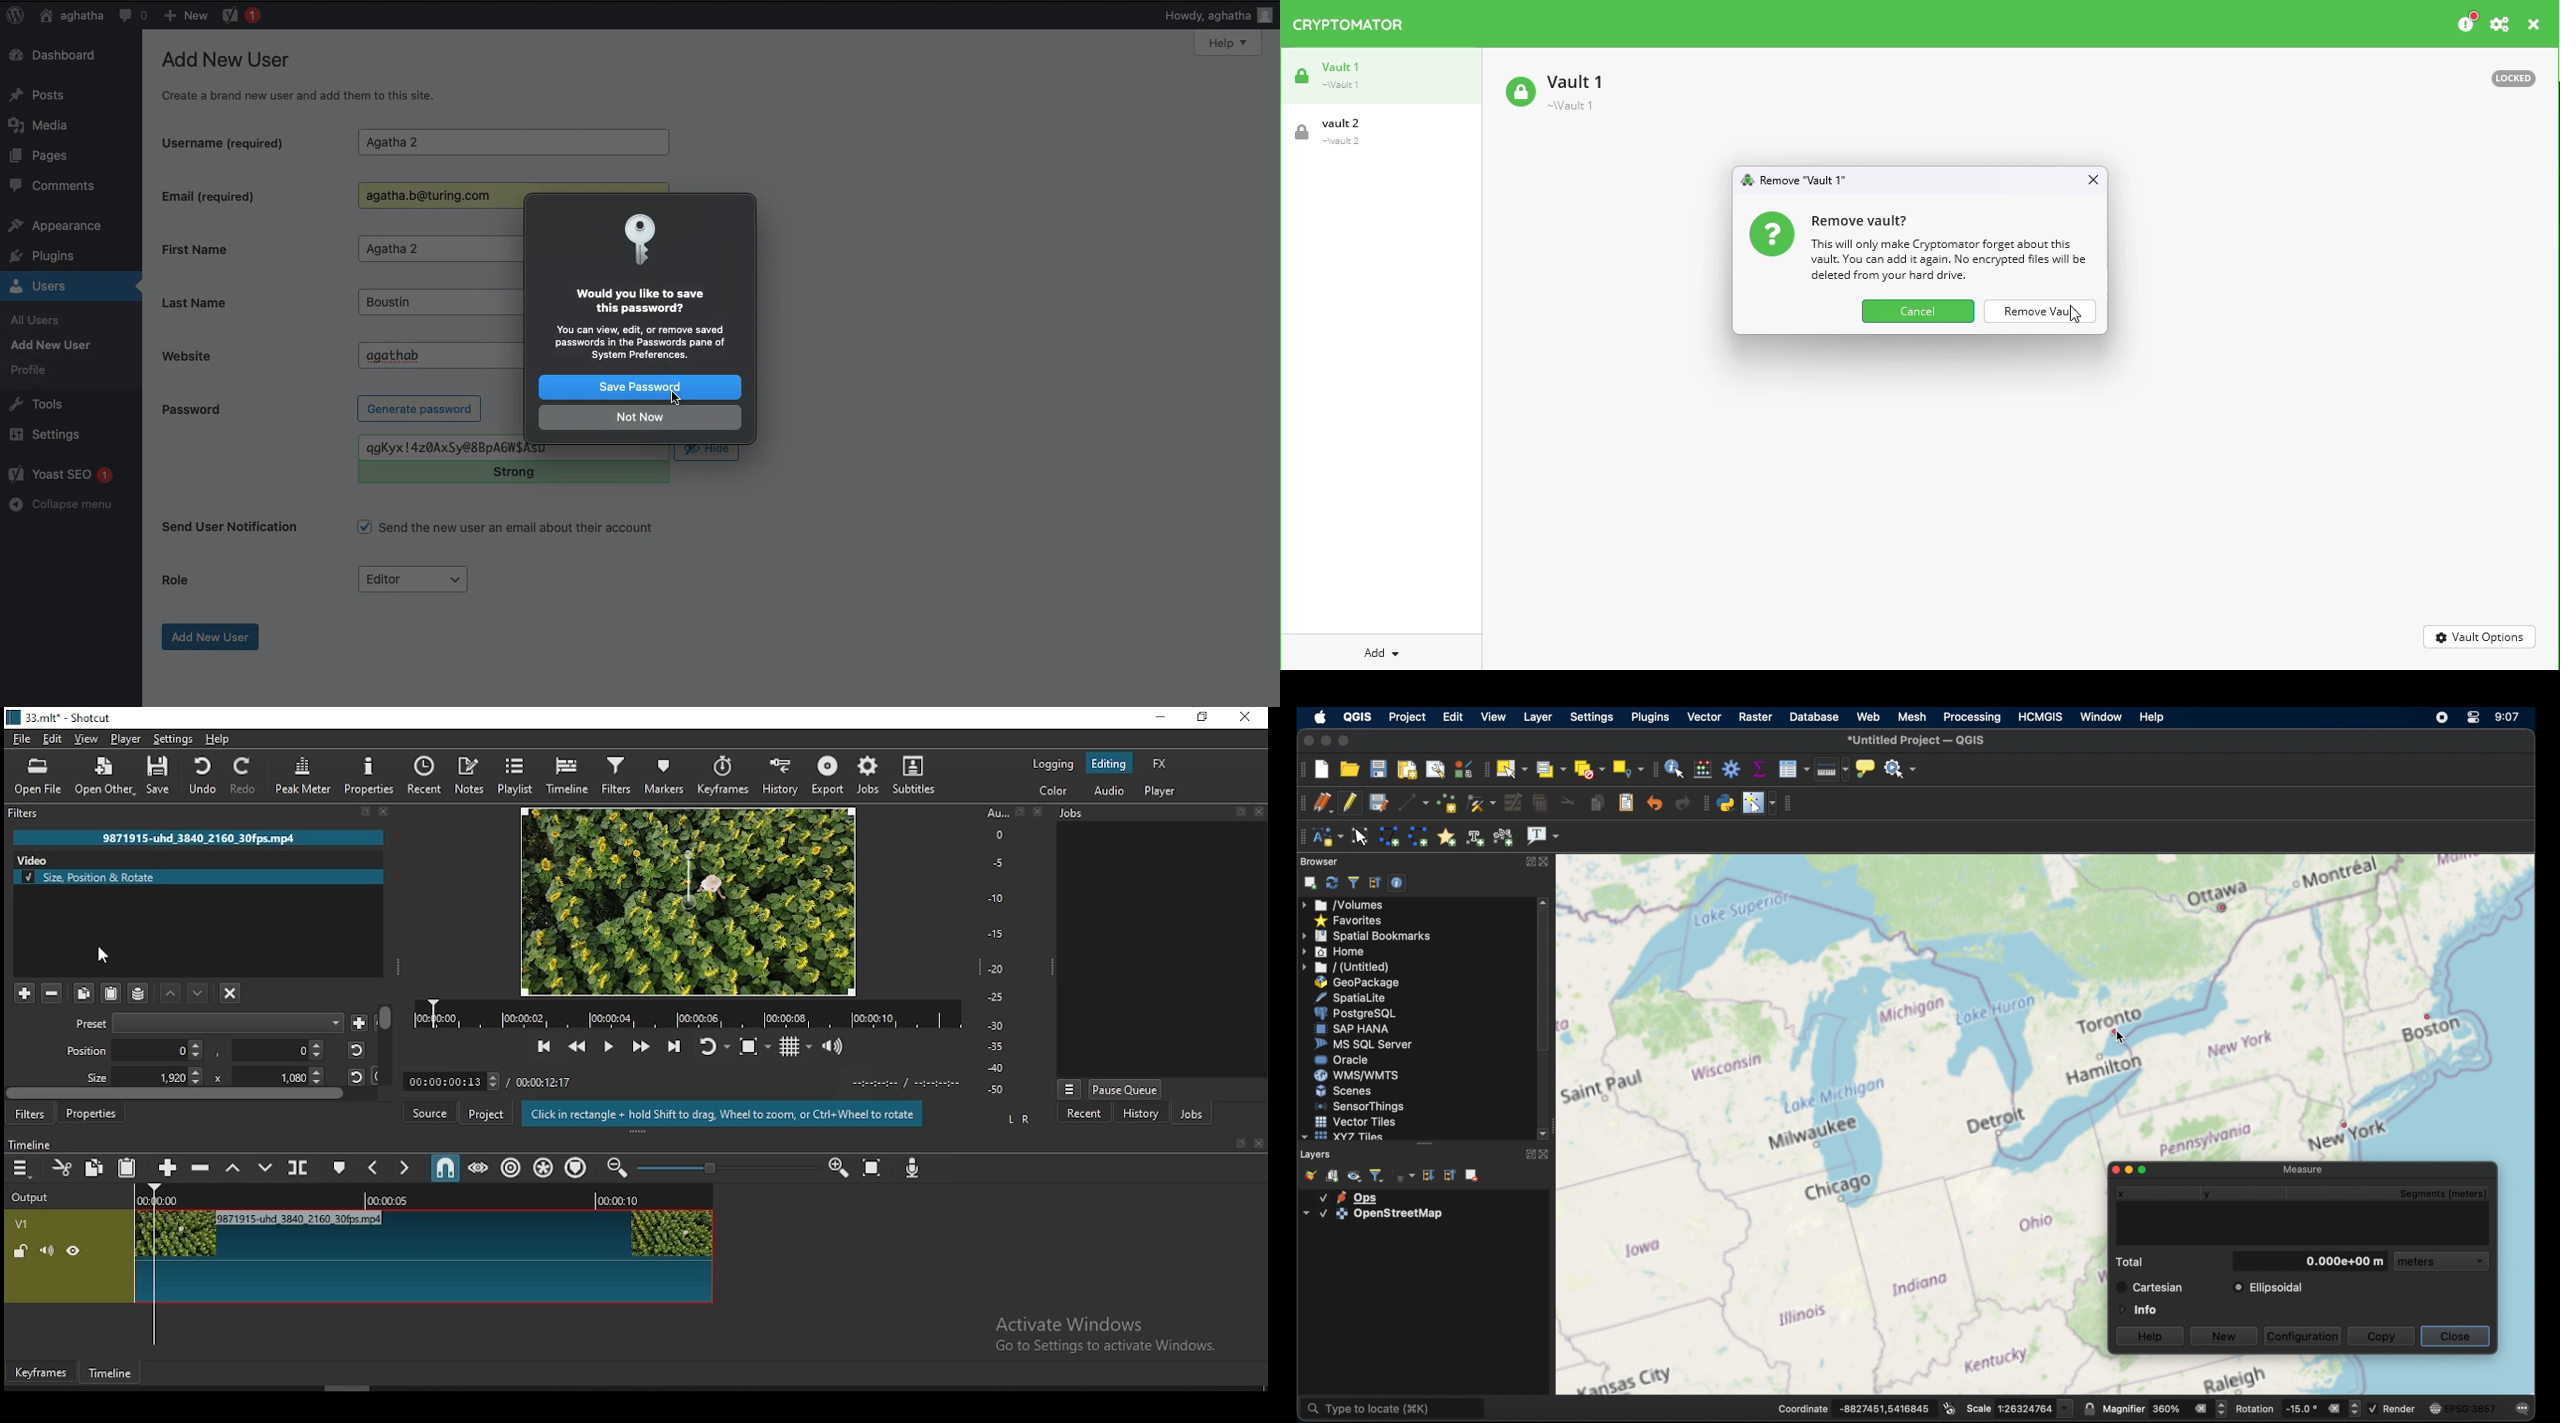  I want to click on select features by area or single click, so click(1514, 768).